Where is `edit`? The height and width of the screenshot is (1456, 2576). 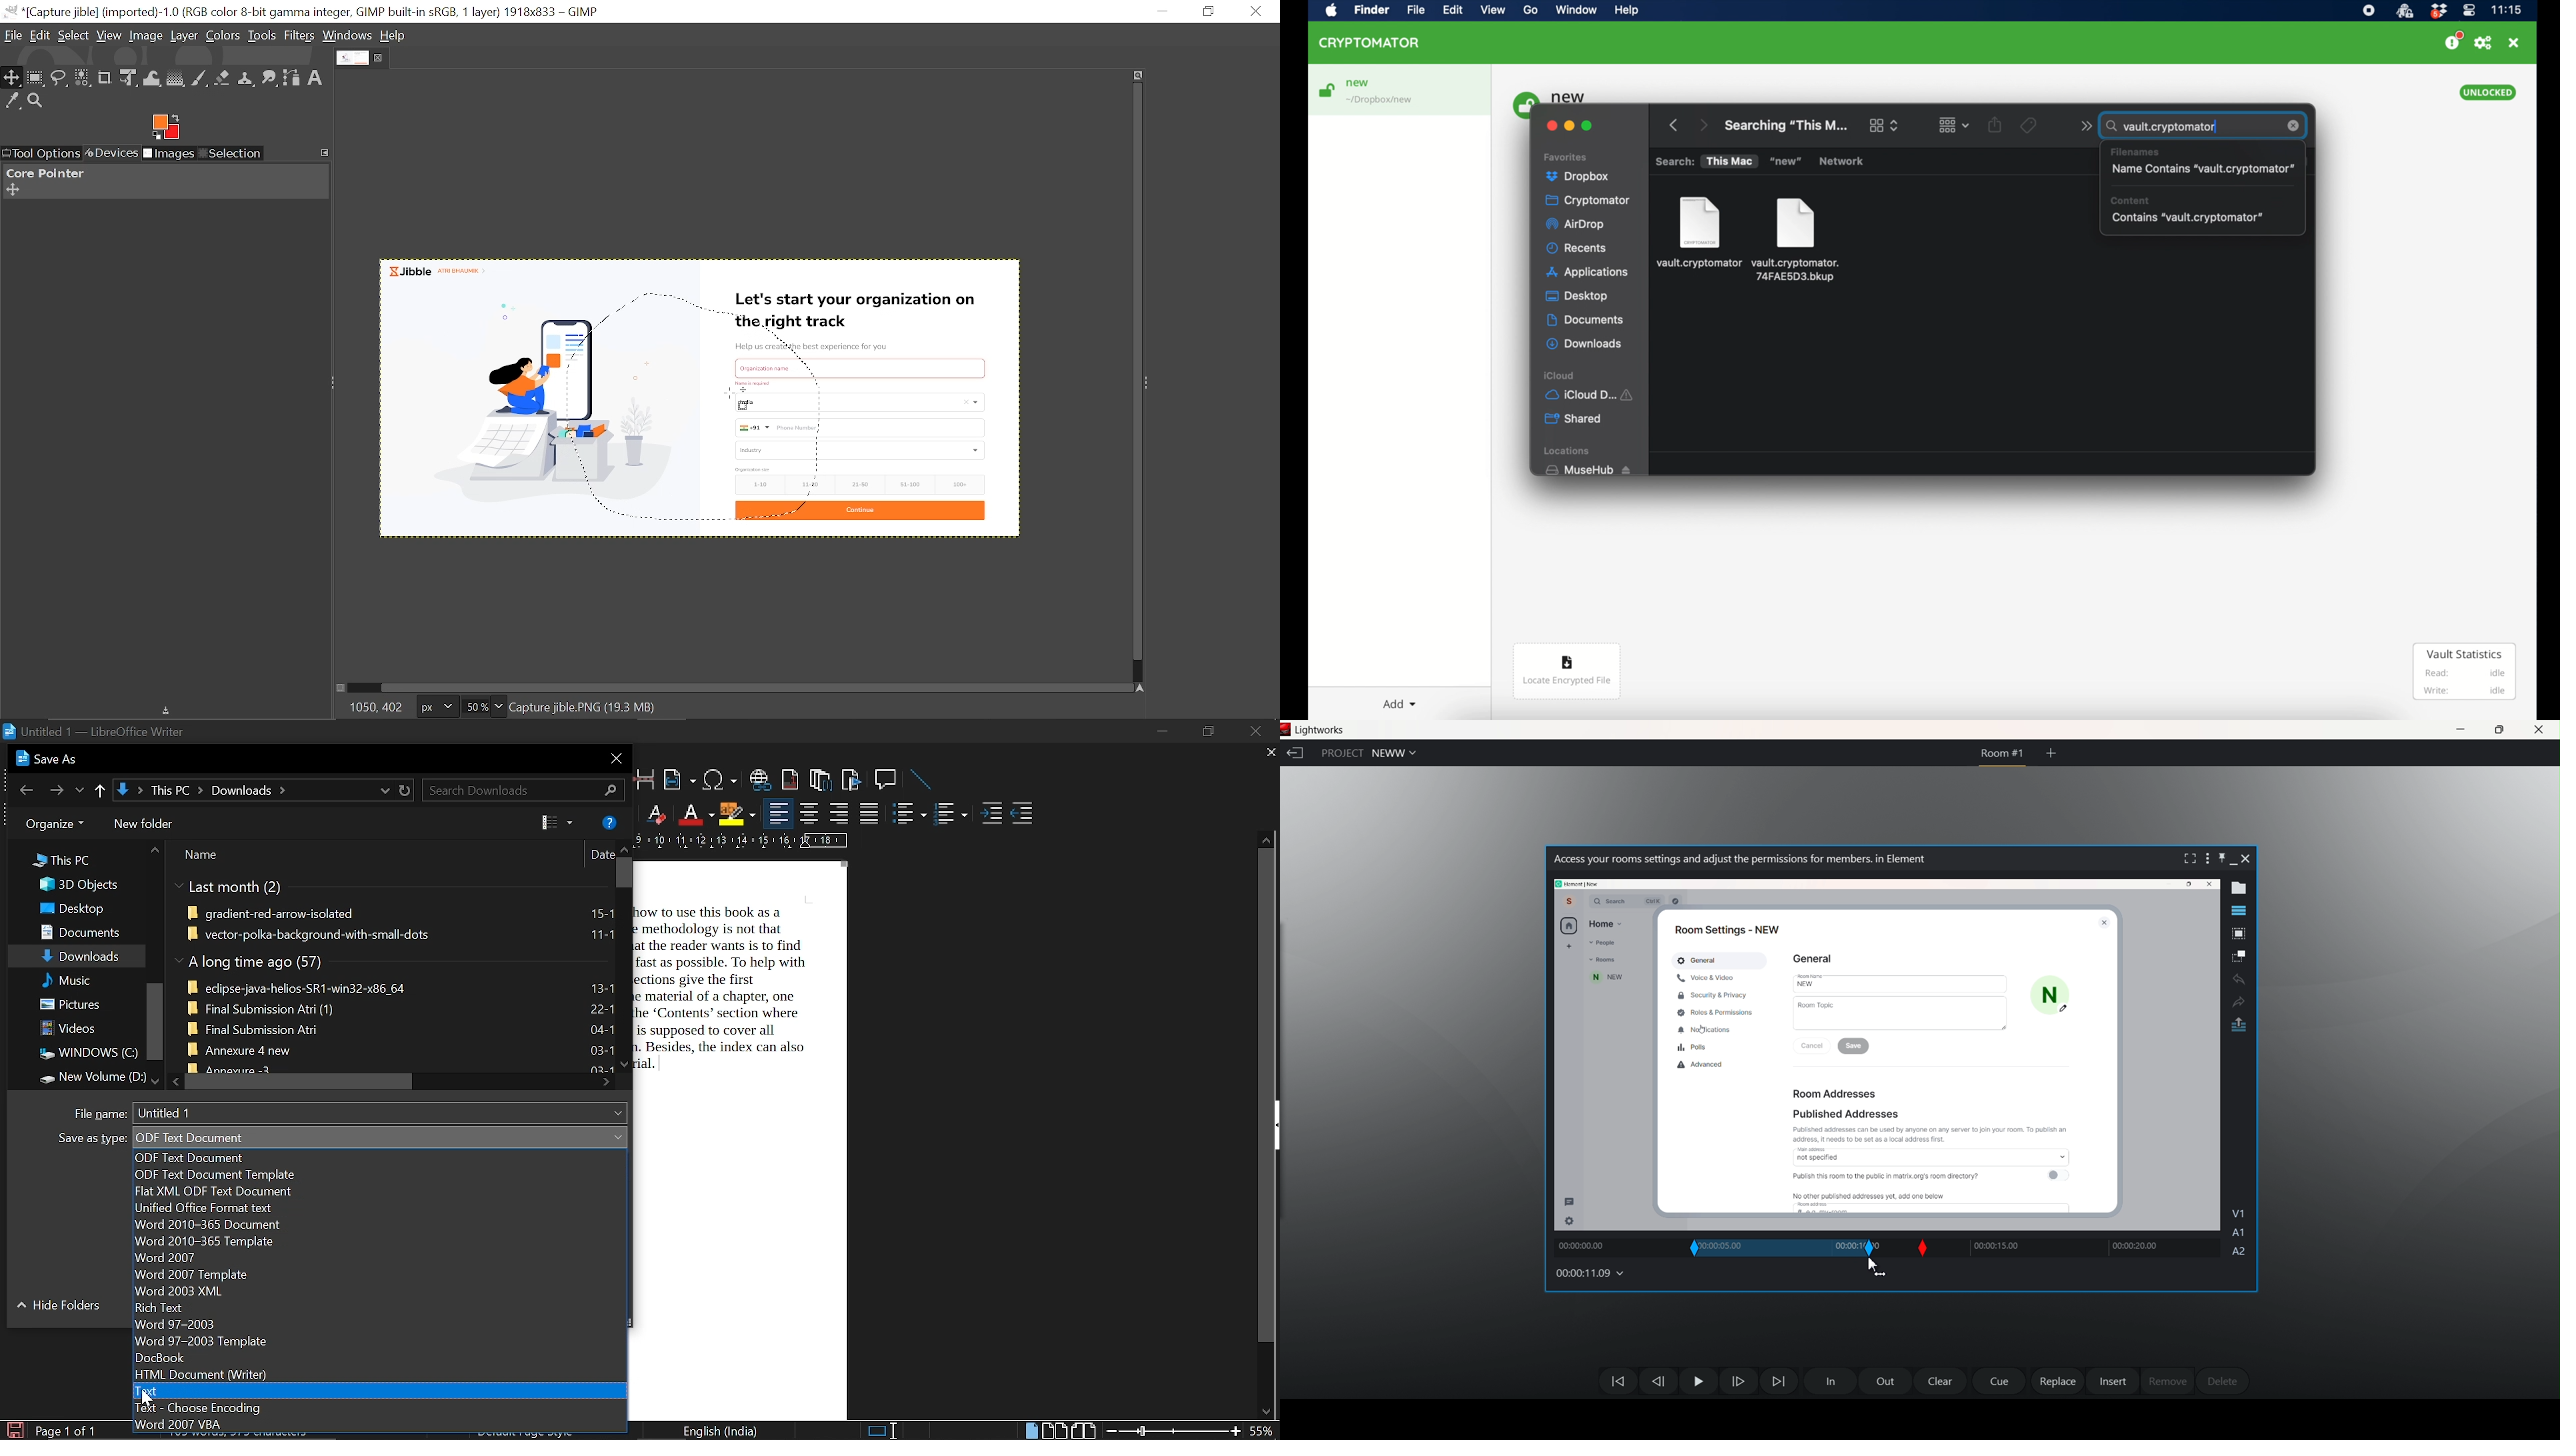 edit is located at coordinates (1453, 10).